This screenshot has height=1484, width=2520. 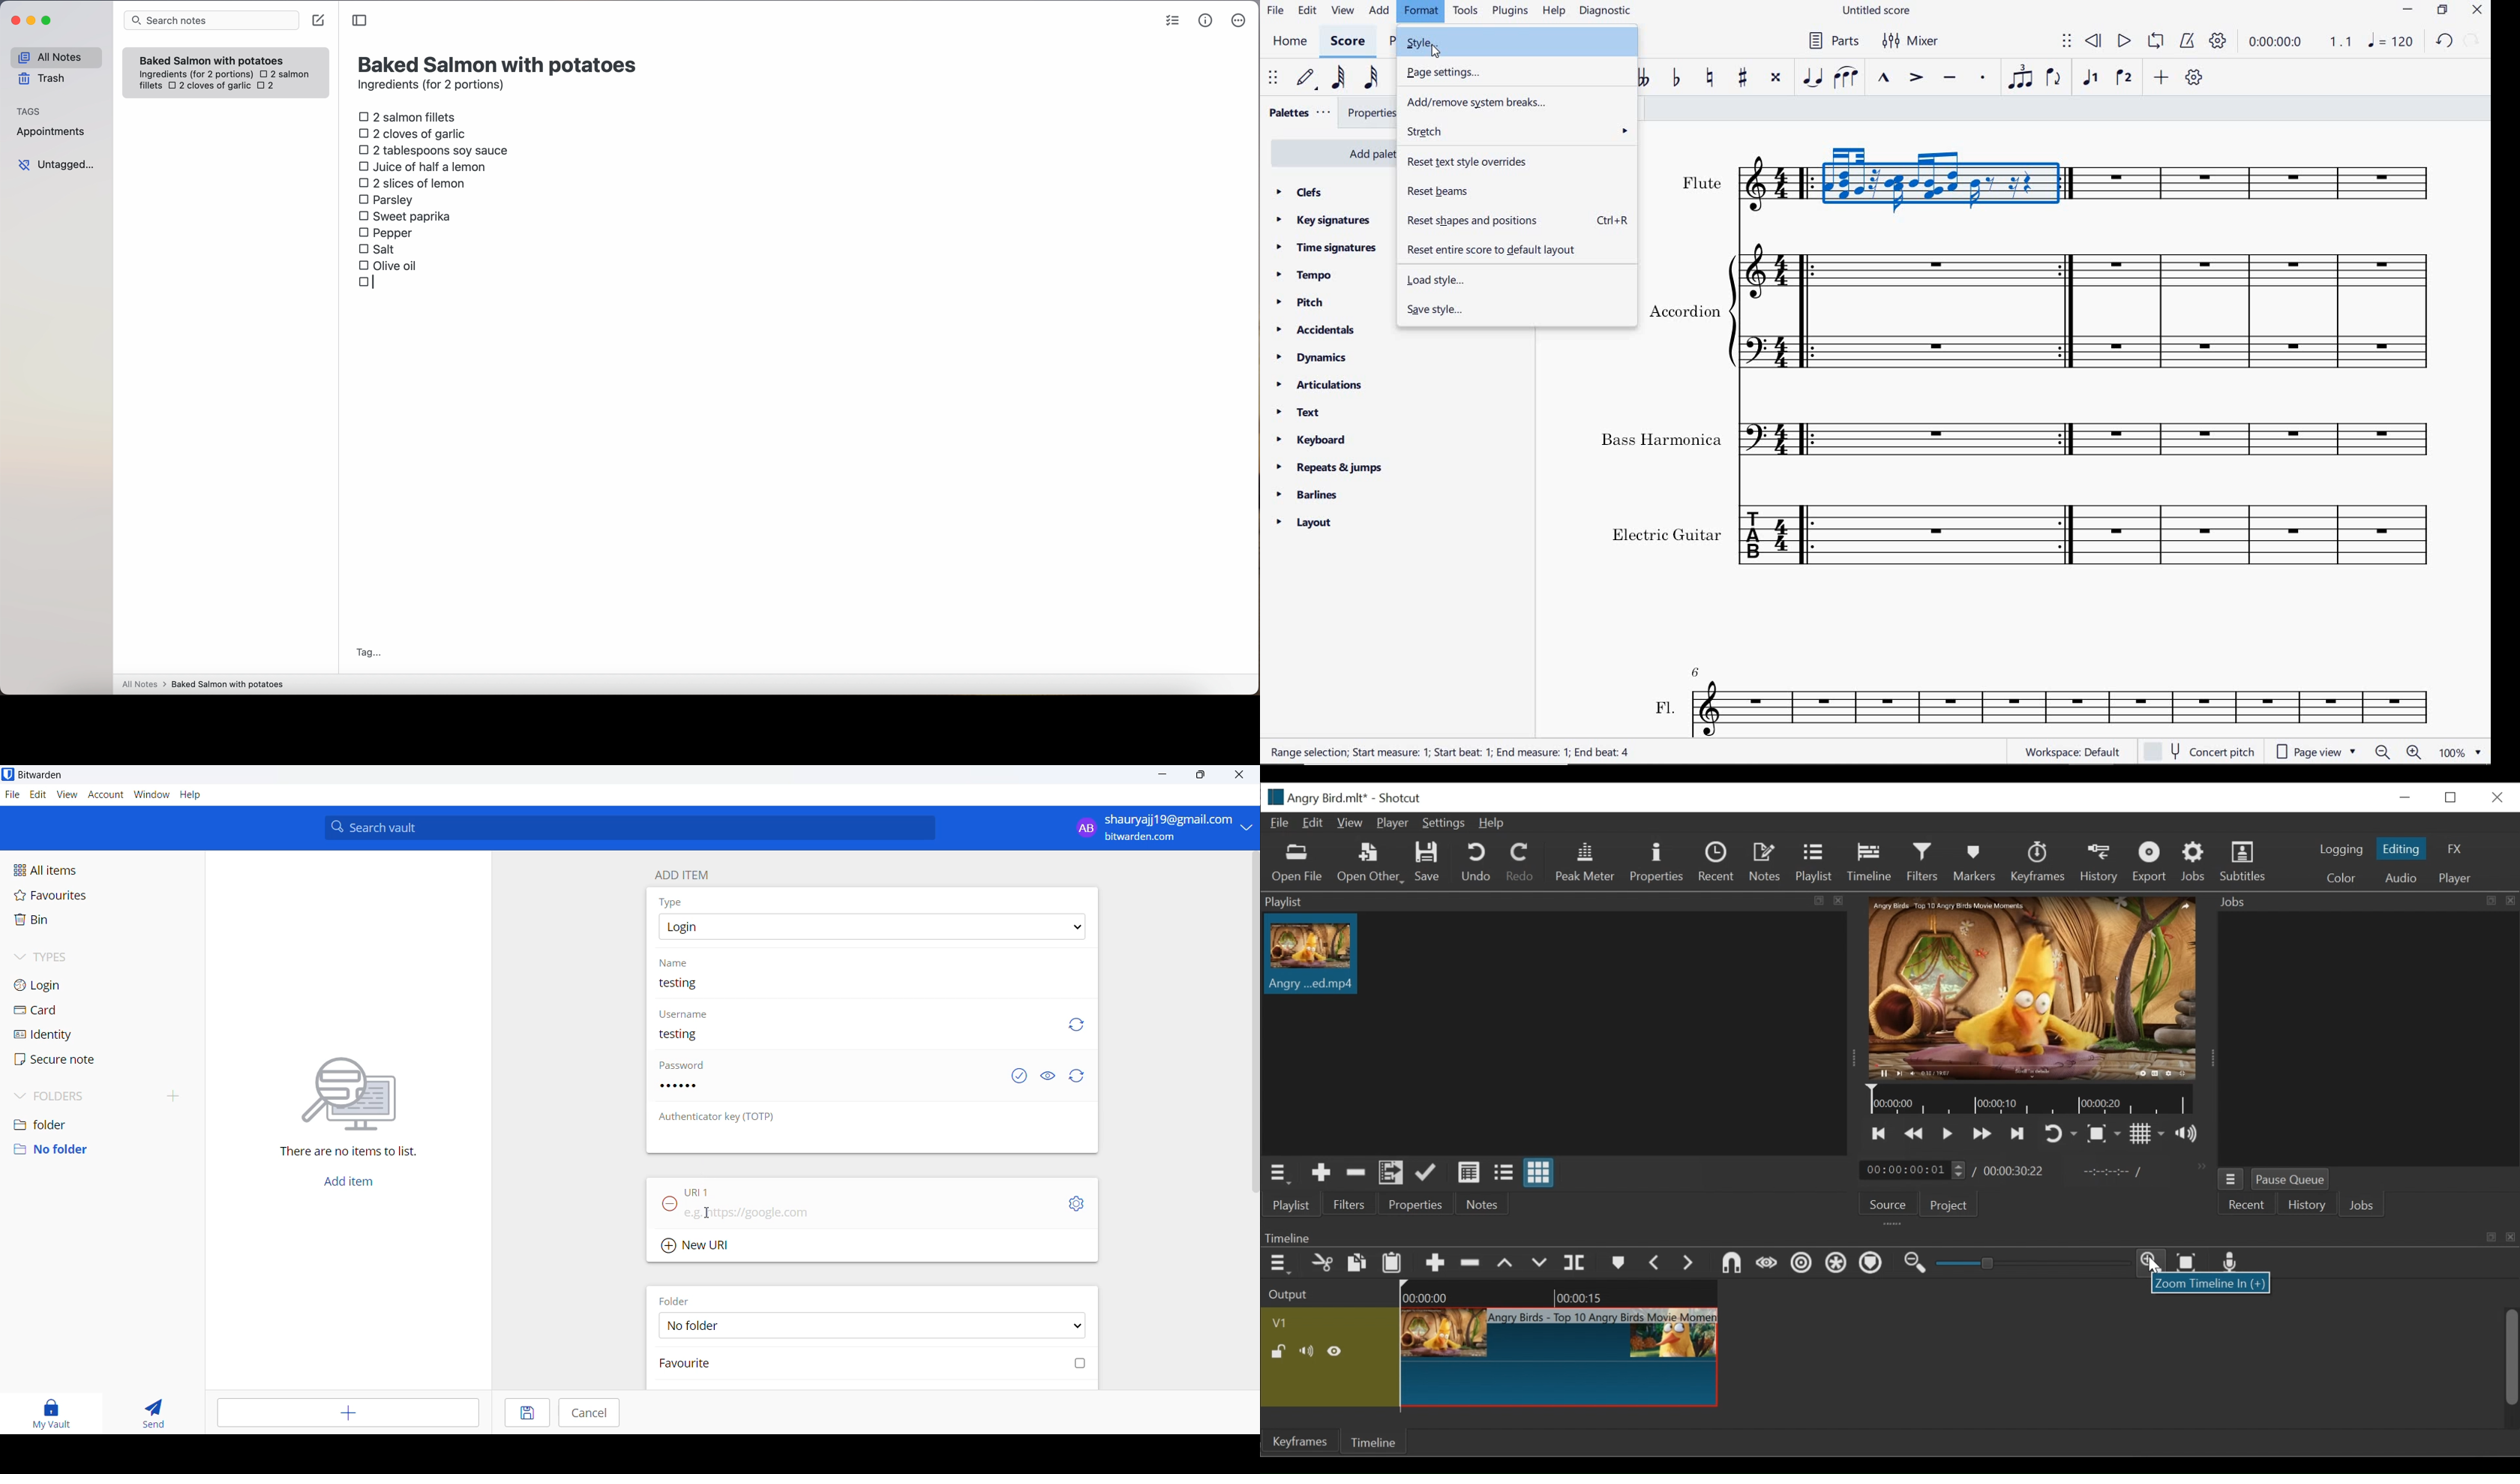 What do you see at coordinates (1946, 1133) in the screenshot?
I see `Toggle play or pause` at bounding box center [1946, 1133].